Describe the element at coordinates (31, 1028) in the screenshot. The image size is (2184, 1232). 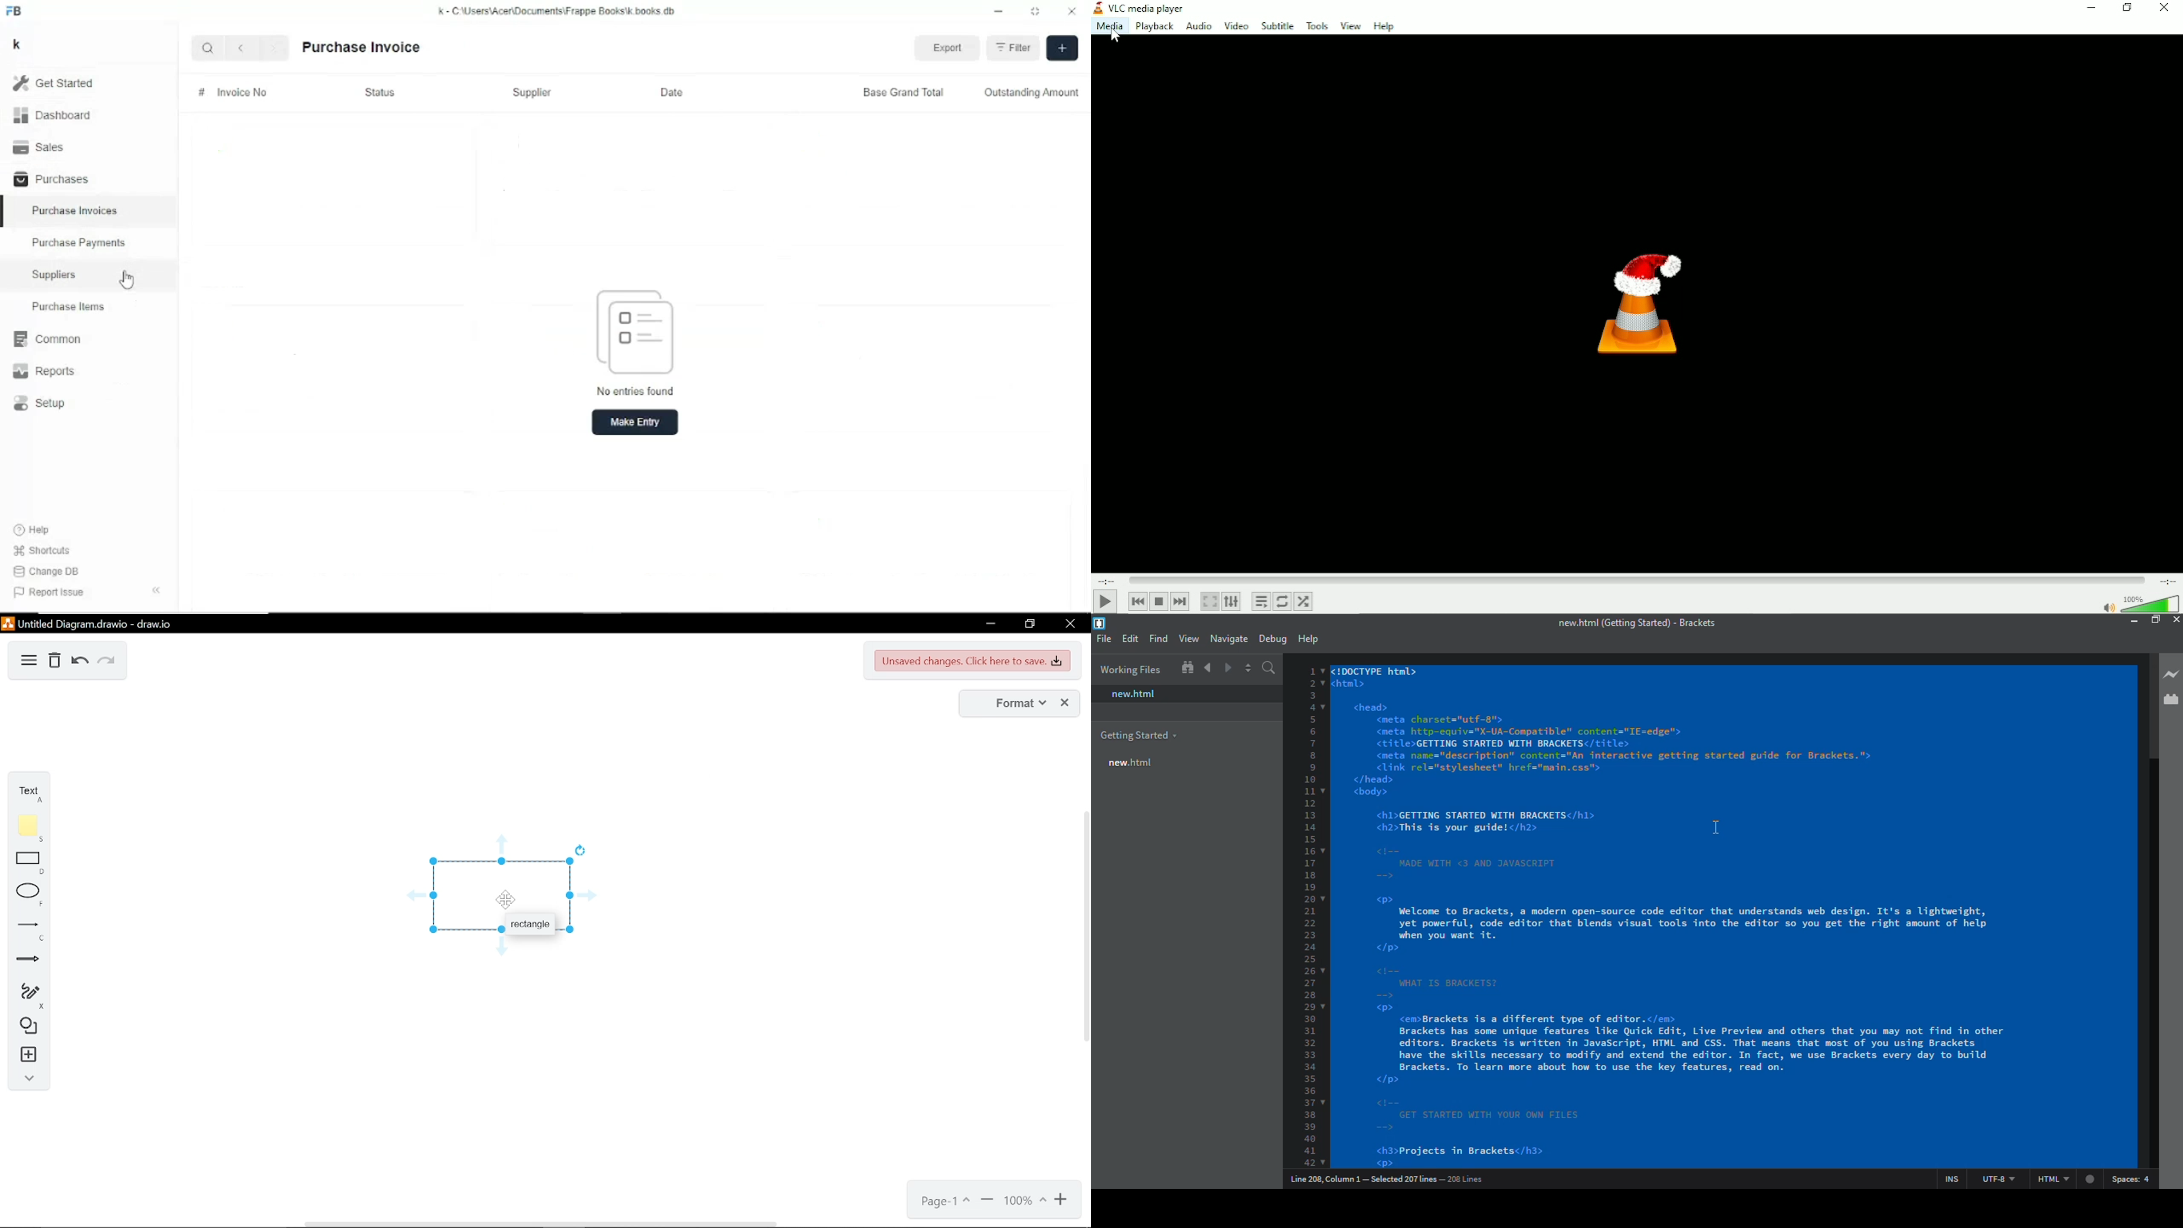
I see `shapes` at that location.